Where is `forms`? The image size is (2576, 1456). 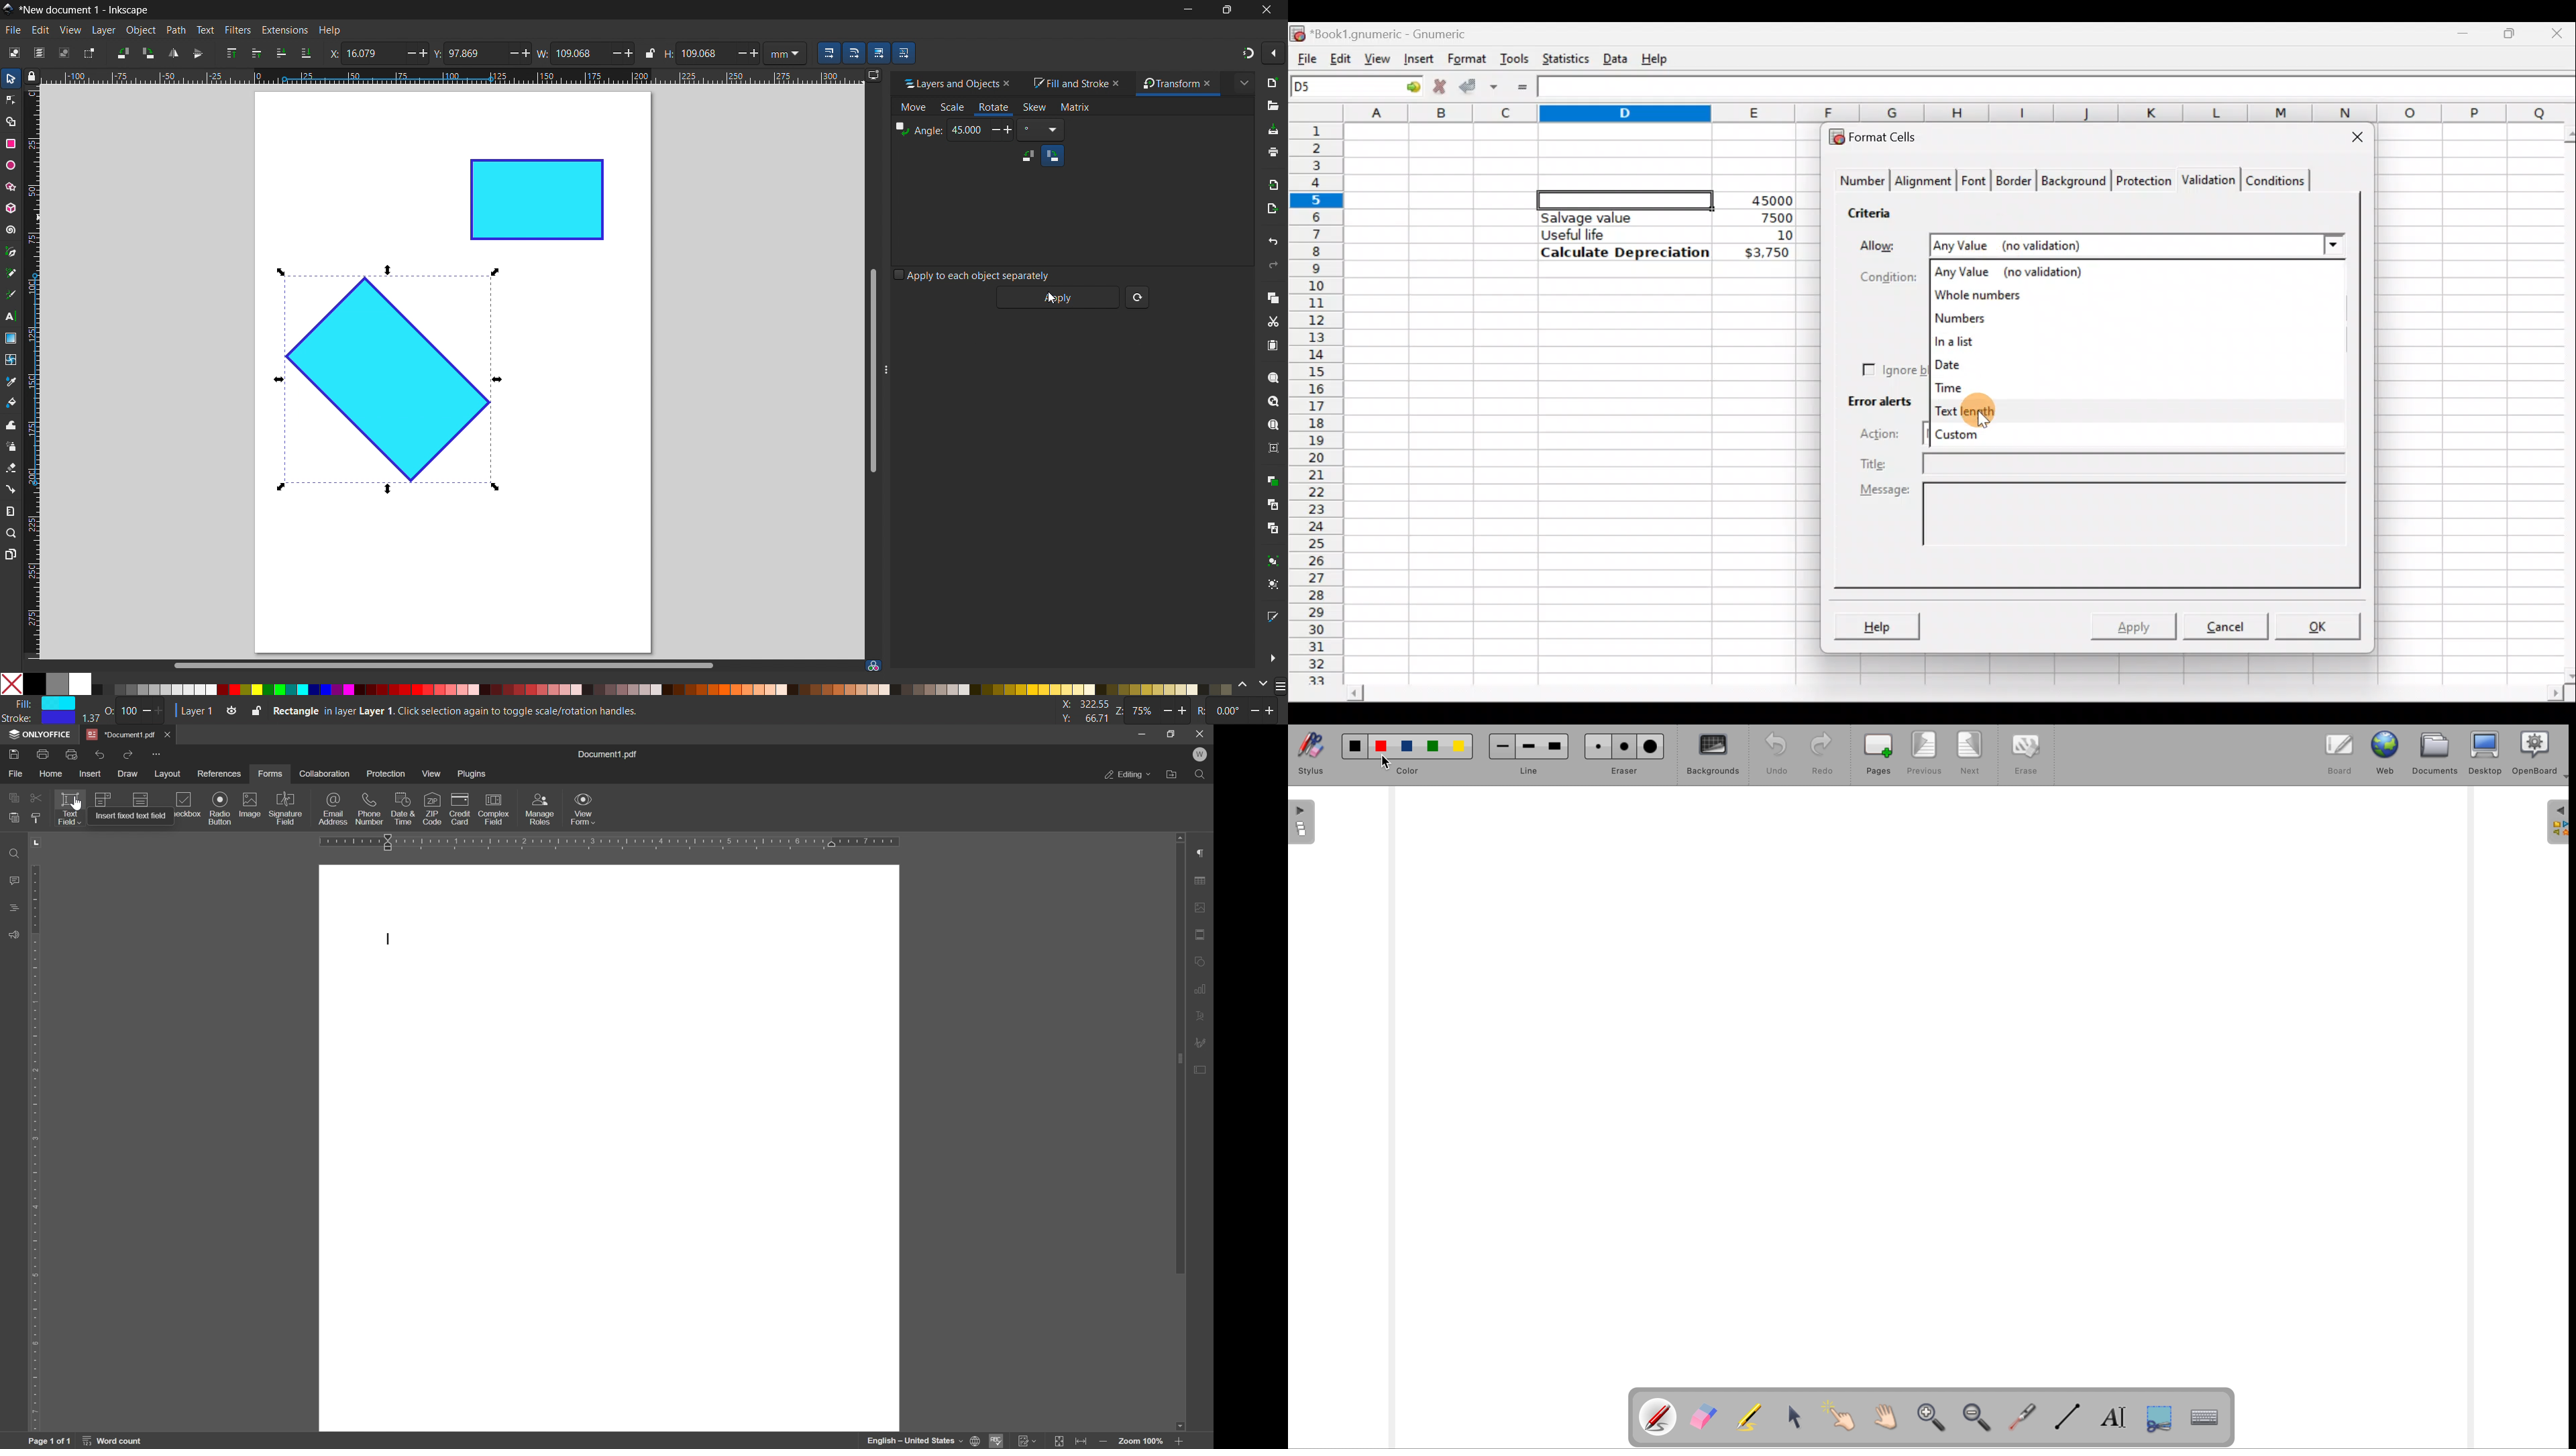 forms is located at coordinates (270, 773).